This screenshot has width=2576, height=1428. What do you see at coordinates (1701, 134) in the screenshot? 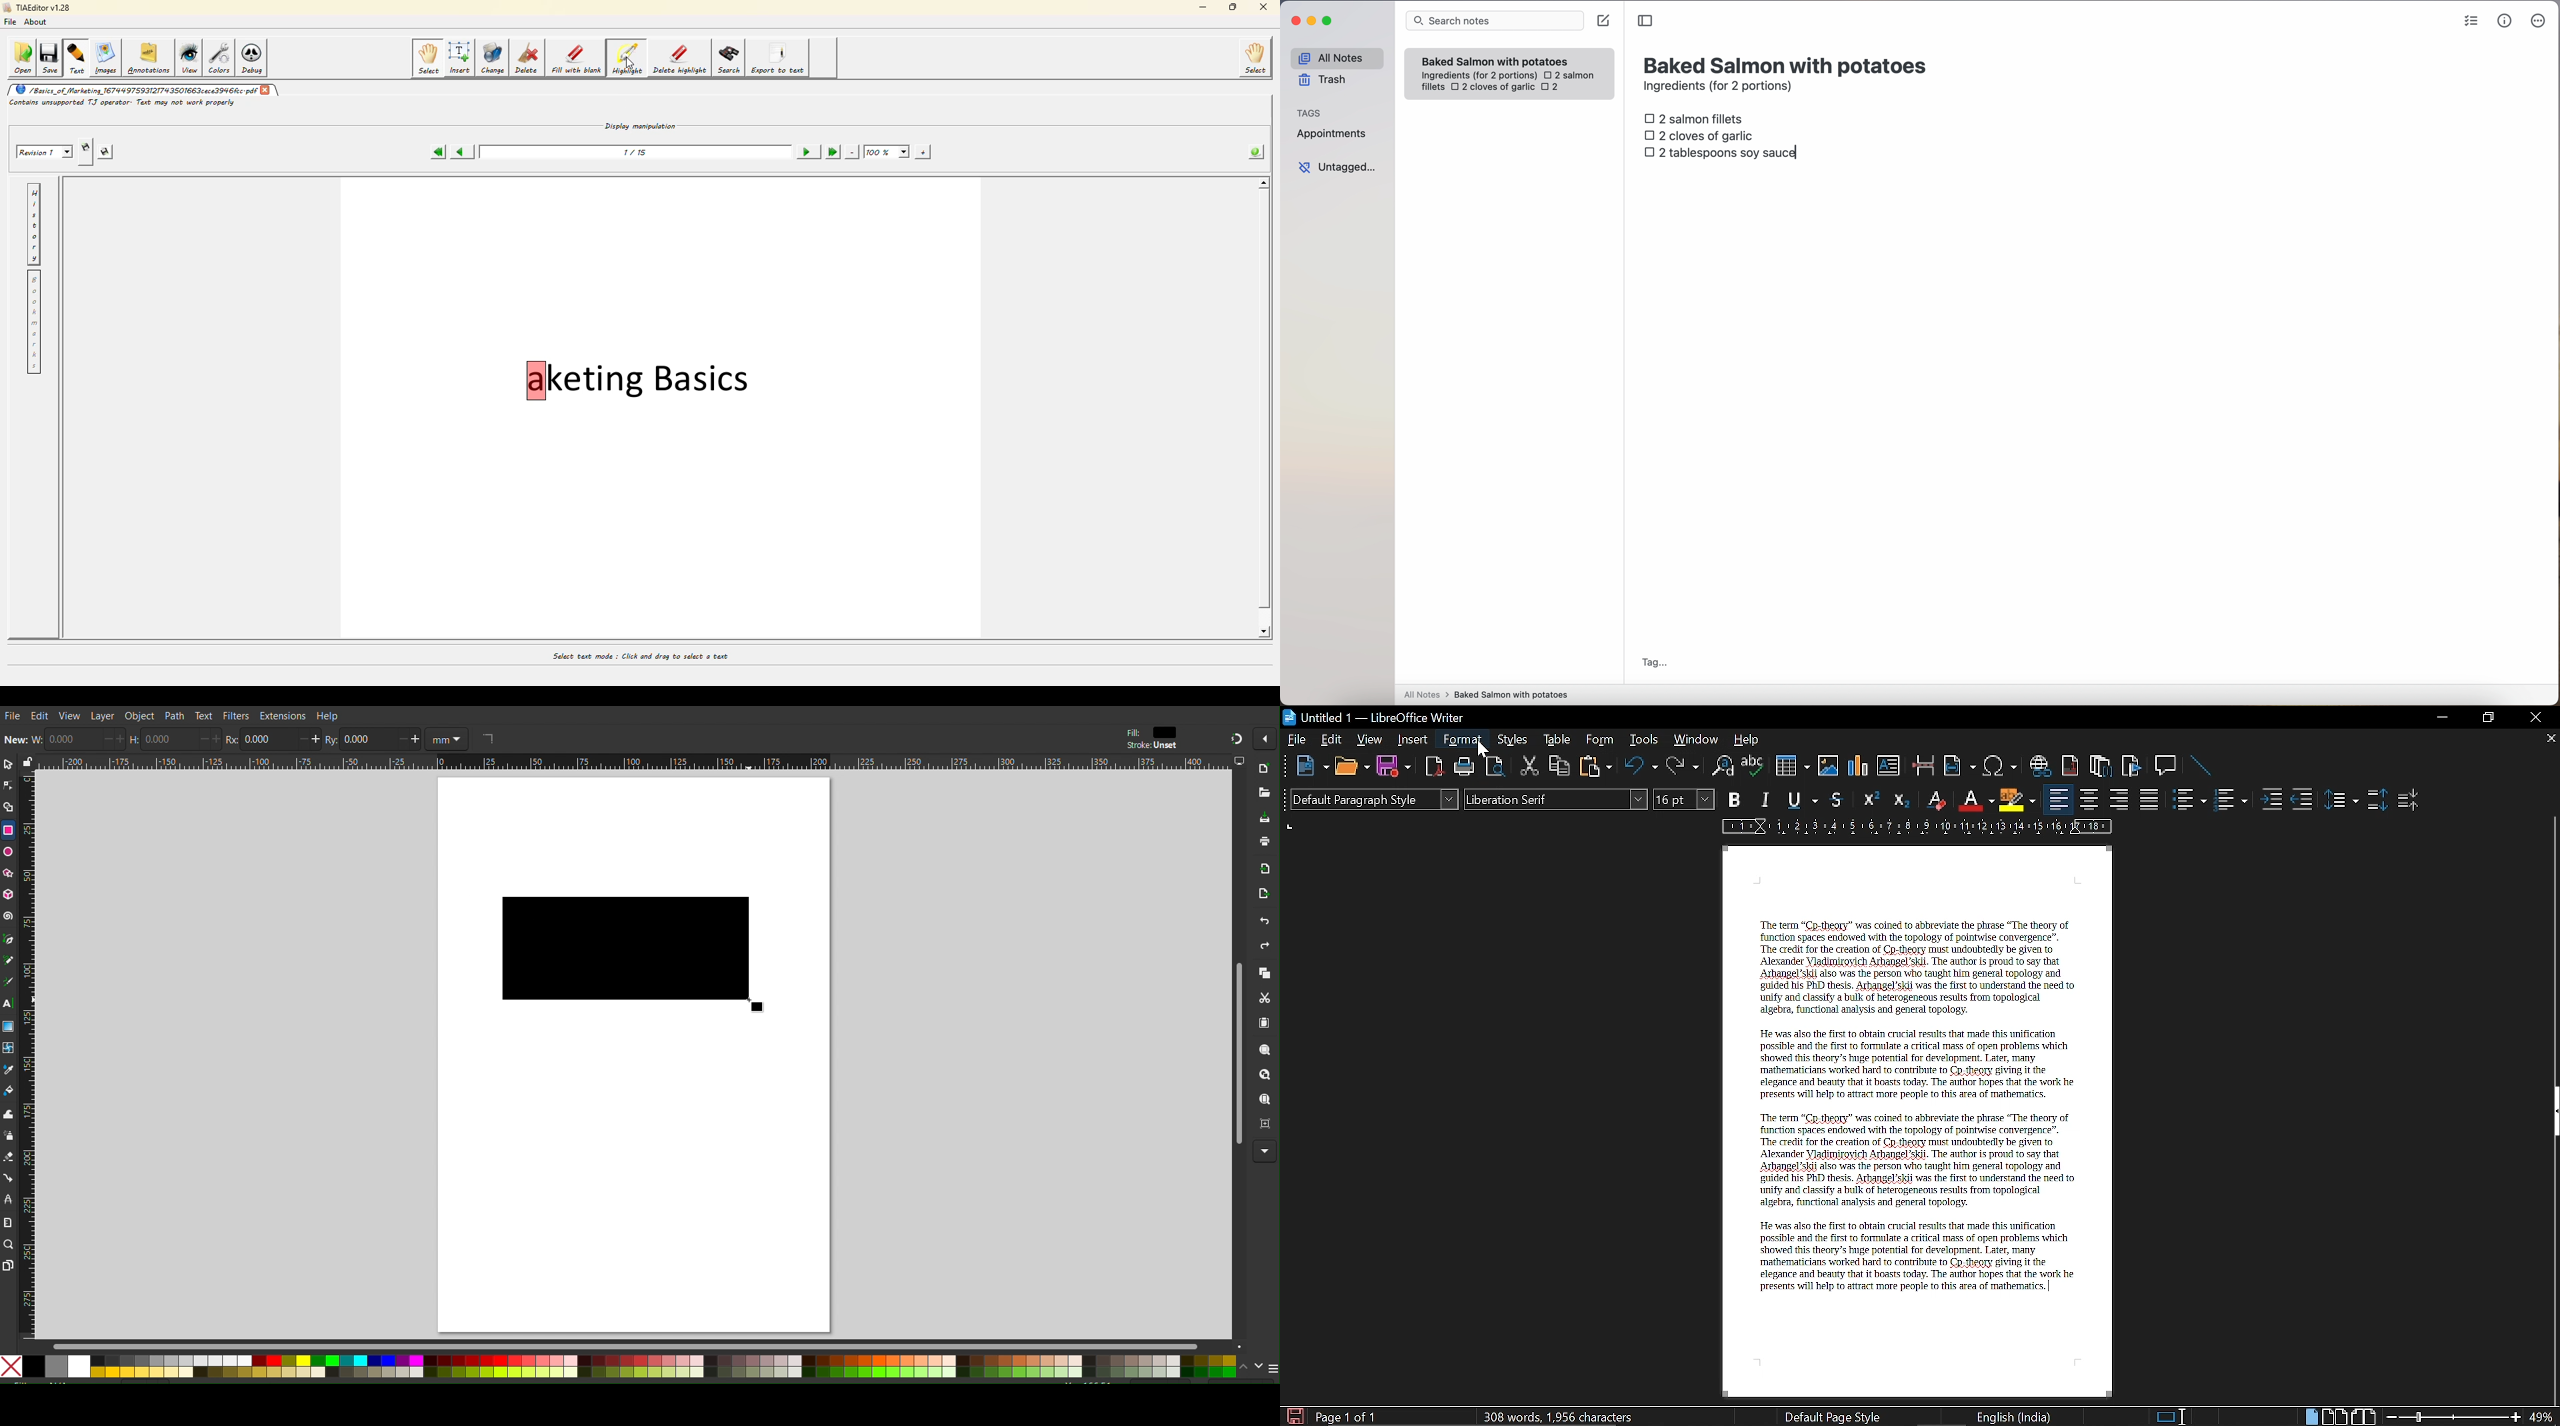
I see `2 cloves of garlic` at bounding box center [1701, 134].